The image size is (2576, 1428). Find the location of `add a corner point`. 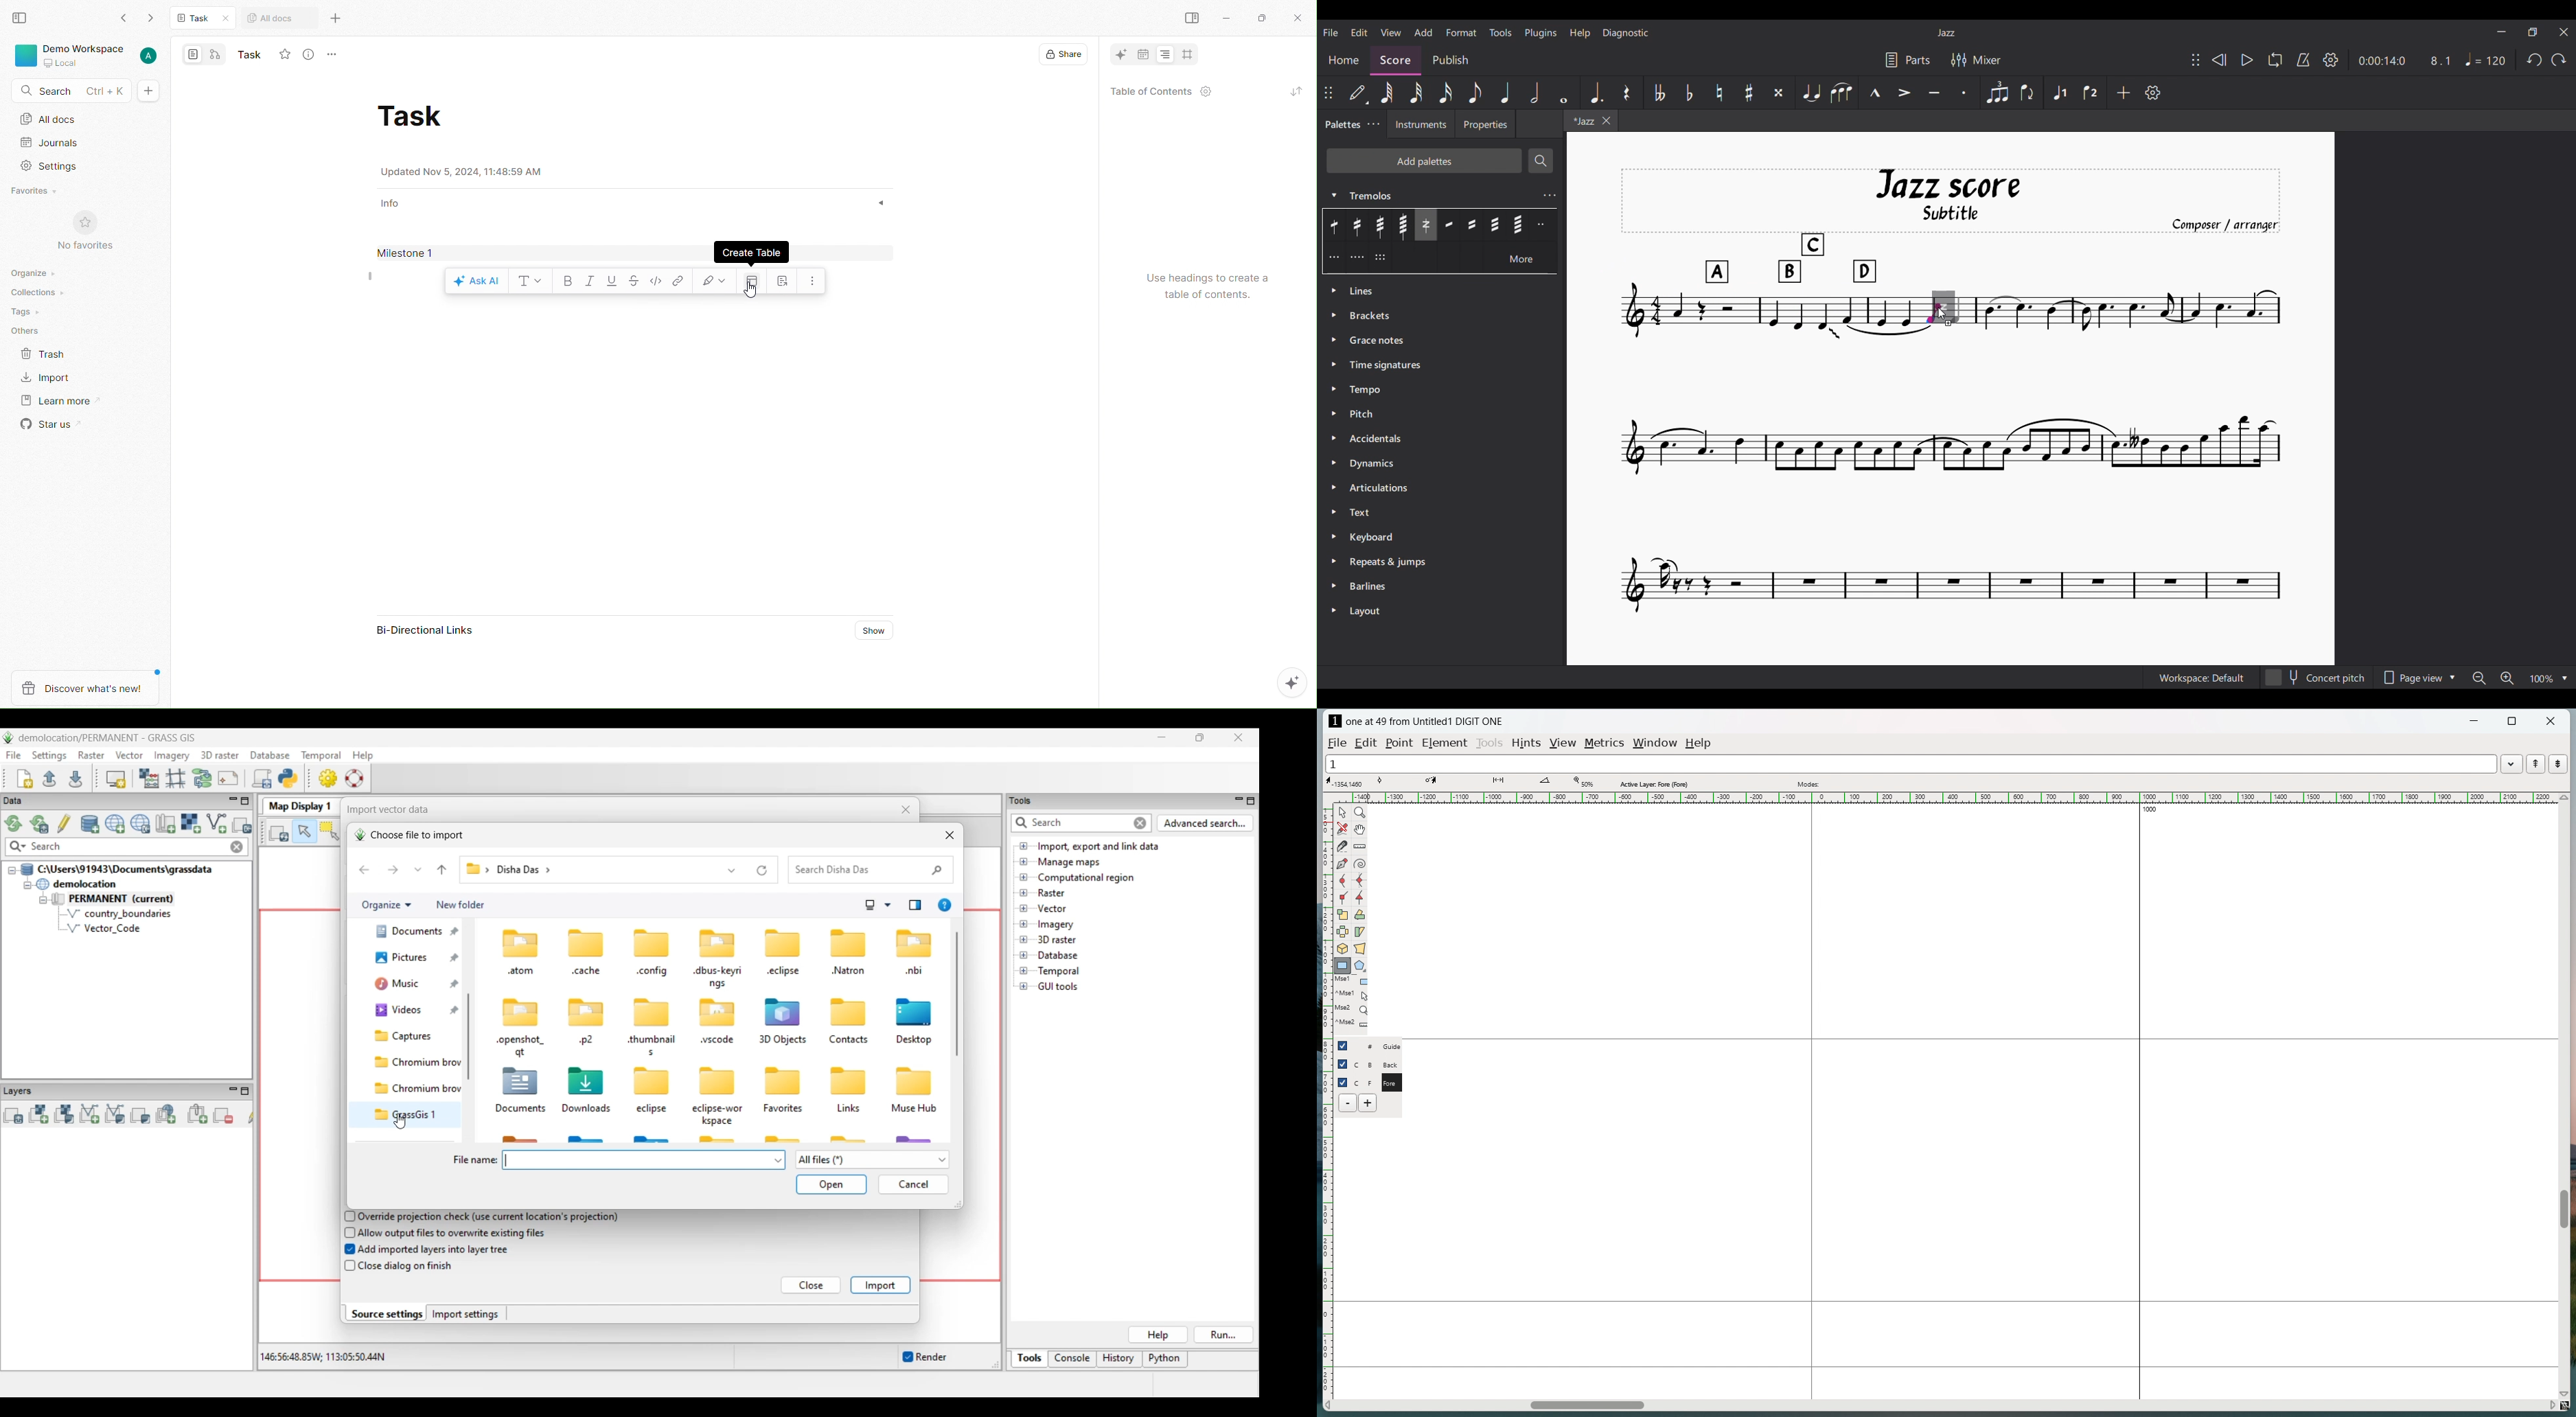

add a corner point is located at coordinates (1343, 897).